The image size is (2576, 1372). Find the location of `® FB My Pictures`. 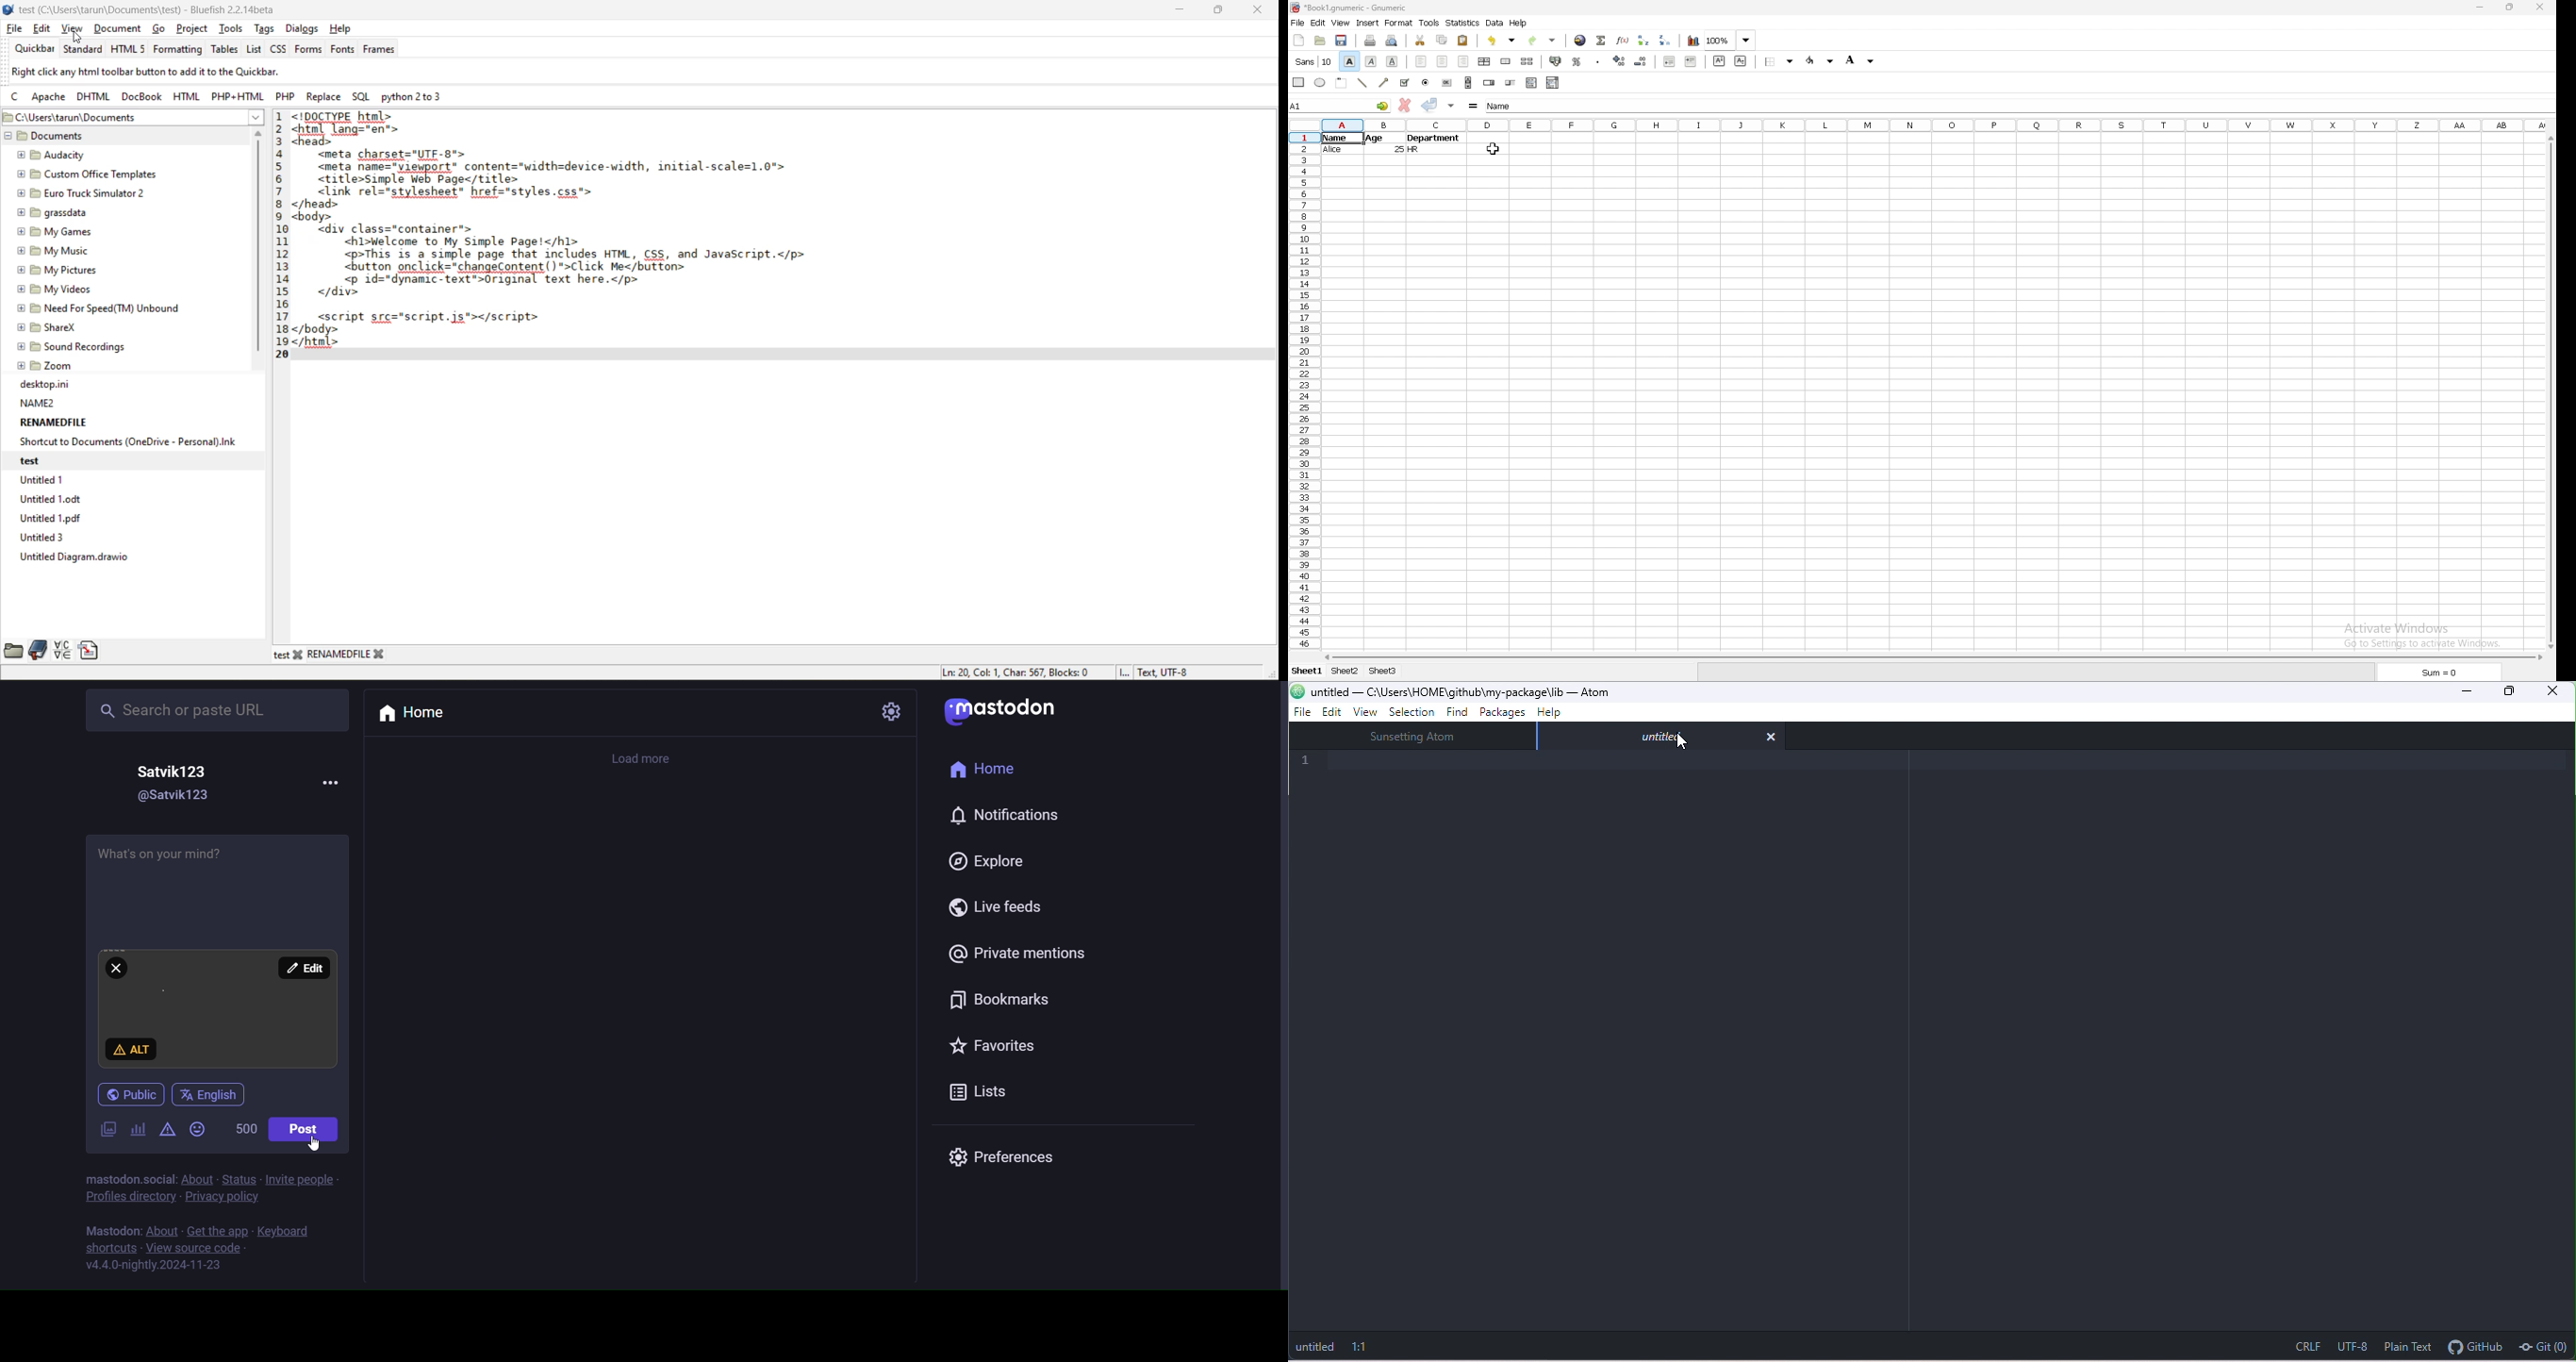

® FB My Pictures is located at coordinates (56, 270).